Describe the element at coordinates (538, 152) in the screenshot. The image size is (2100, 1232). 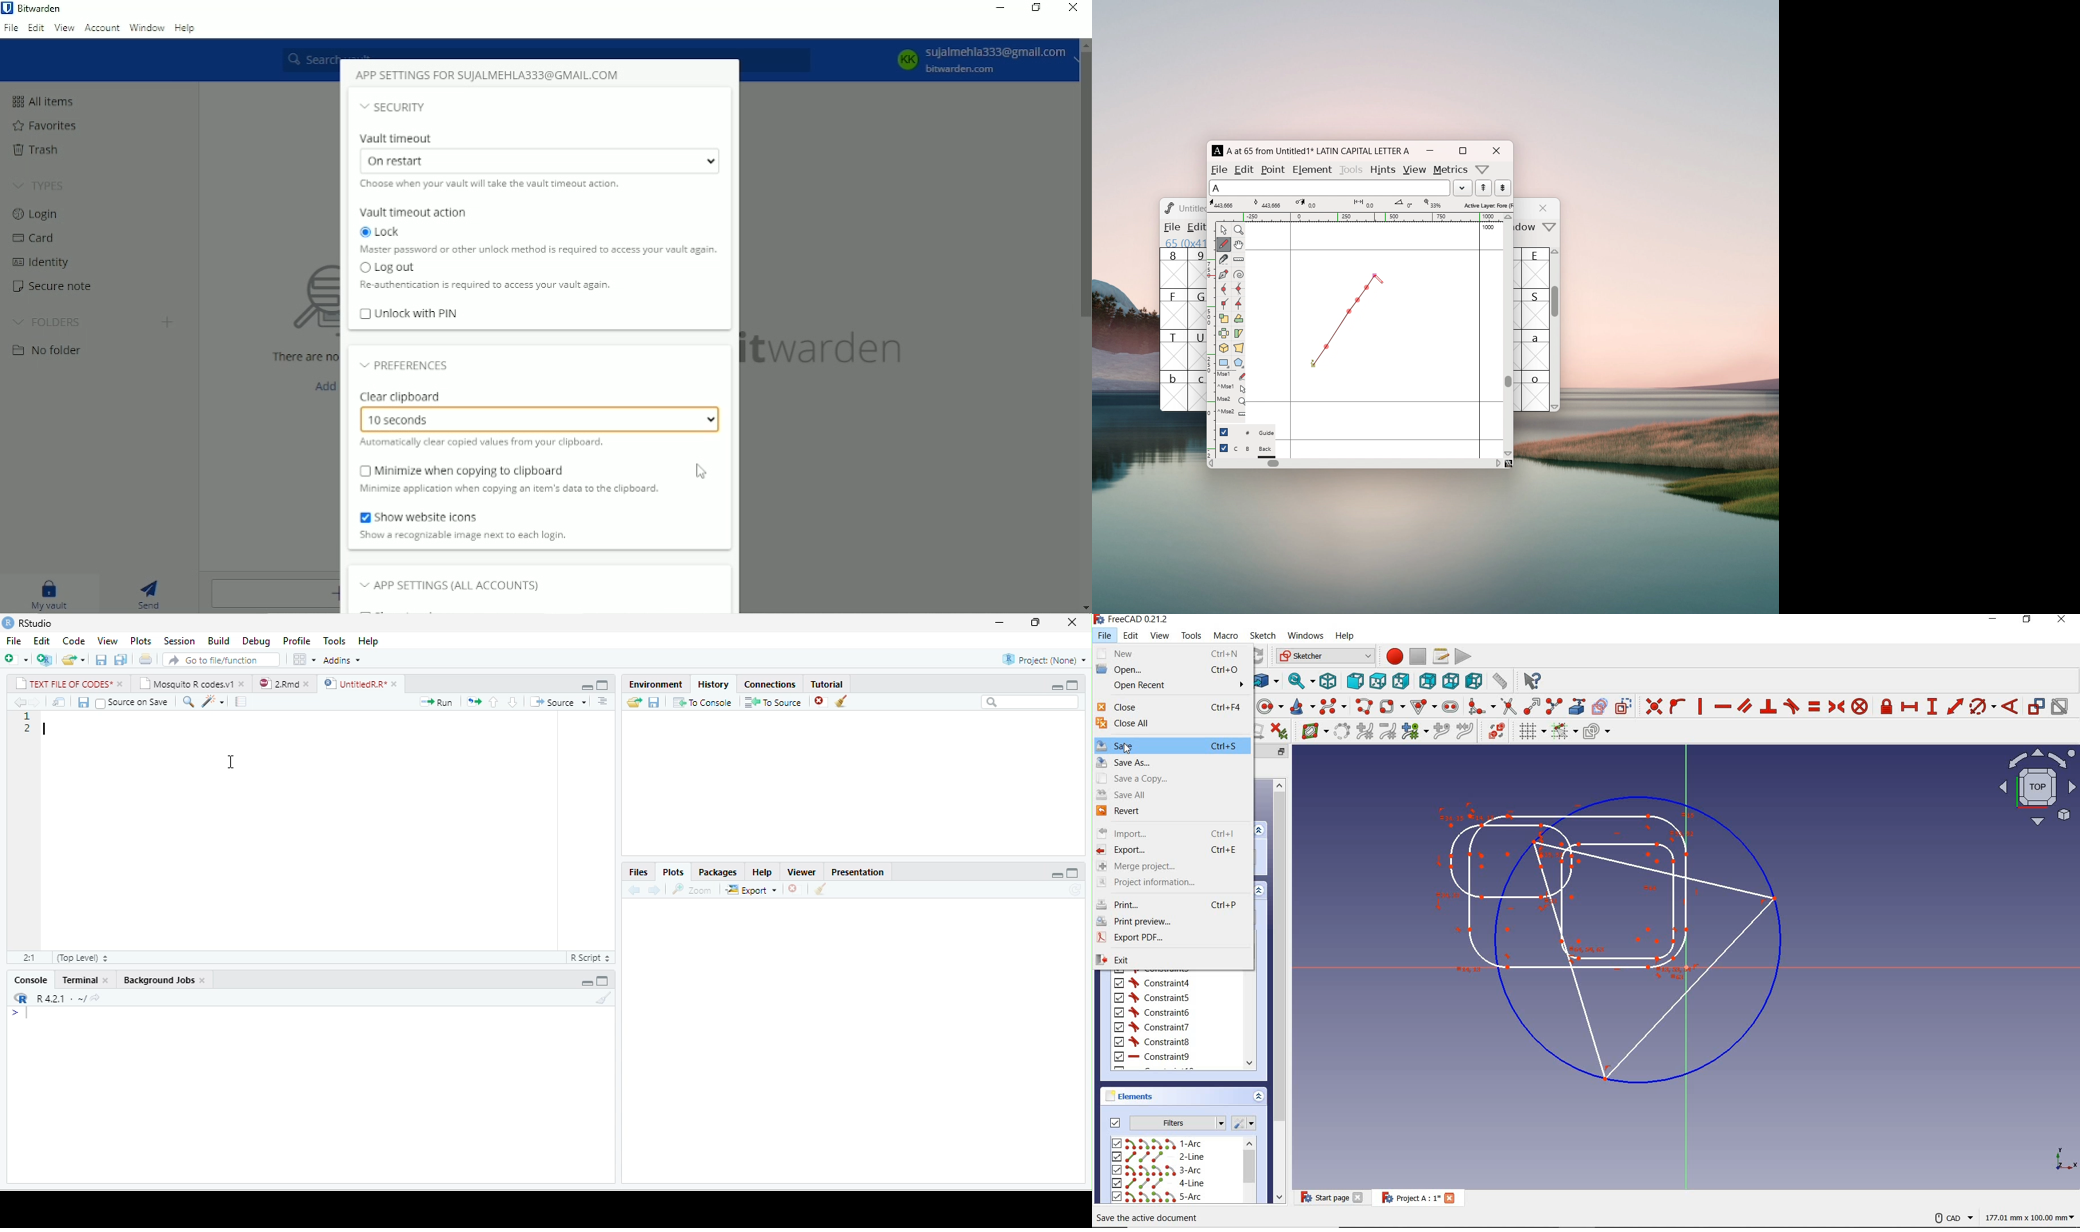
I see `Vault timeout` at that location.